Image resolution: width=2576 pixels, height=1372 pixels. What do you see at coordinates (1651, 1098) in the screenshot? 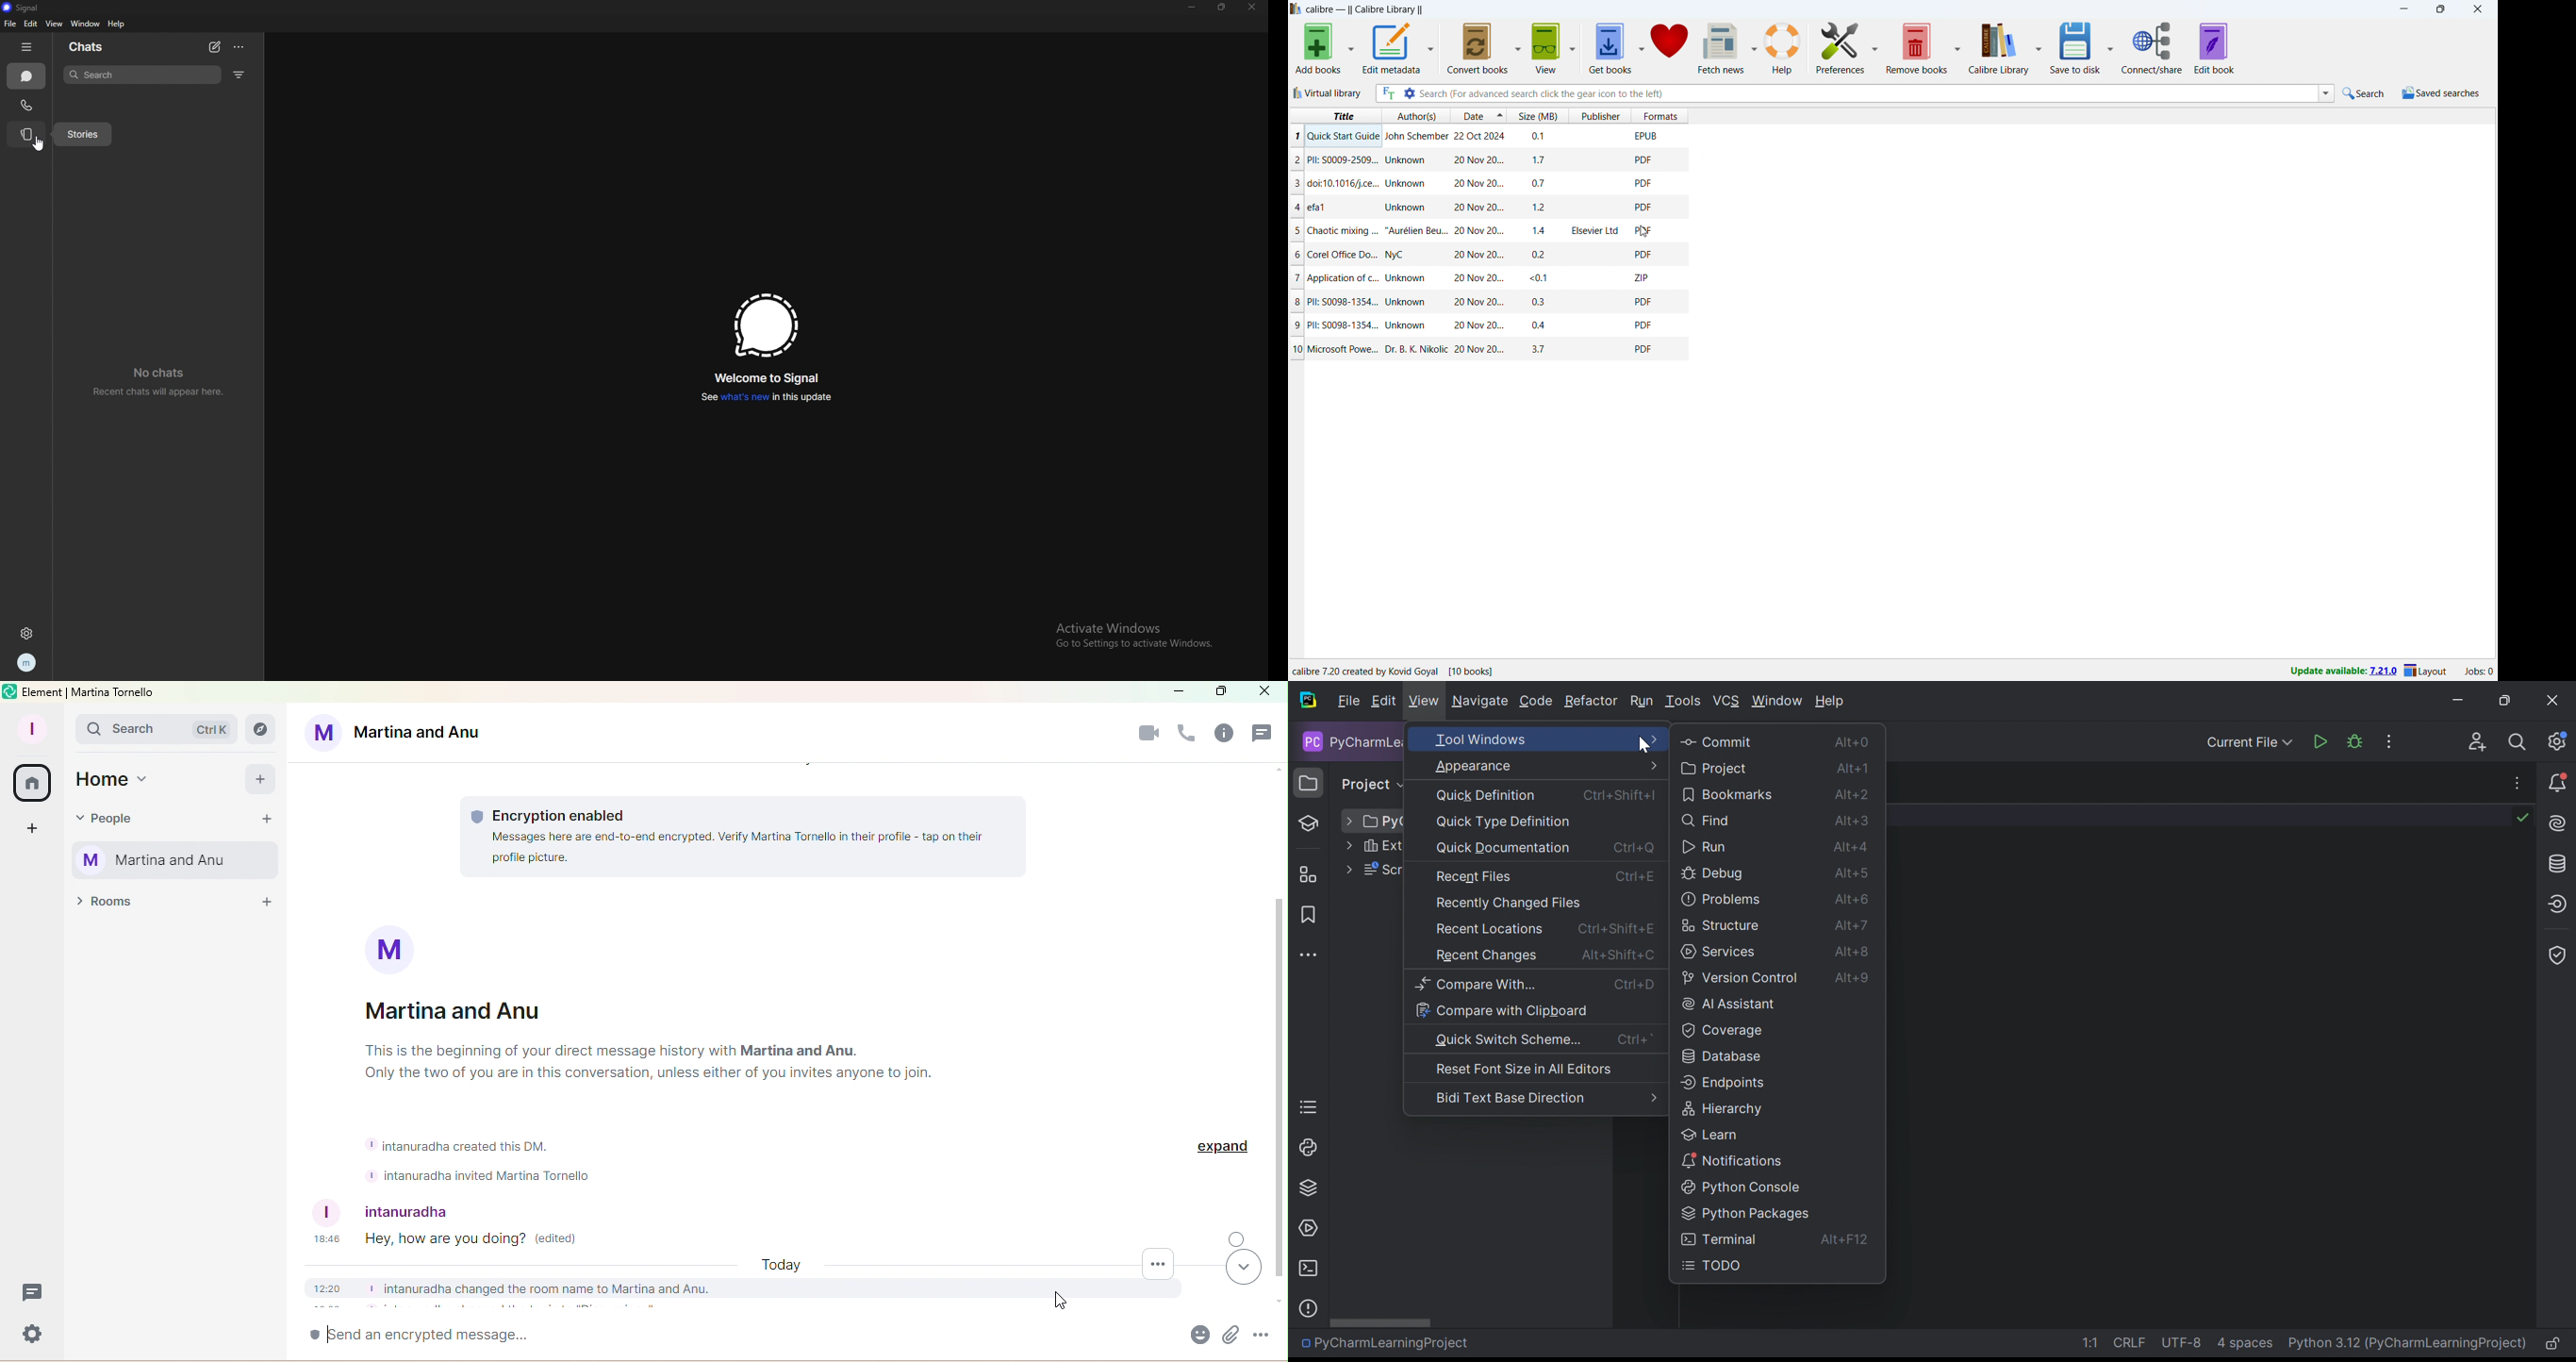
I see `>` at bounding box center [1651, 1098].